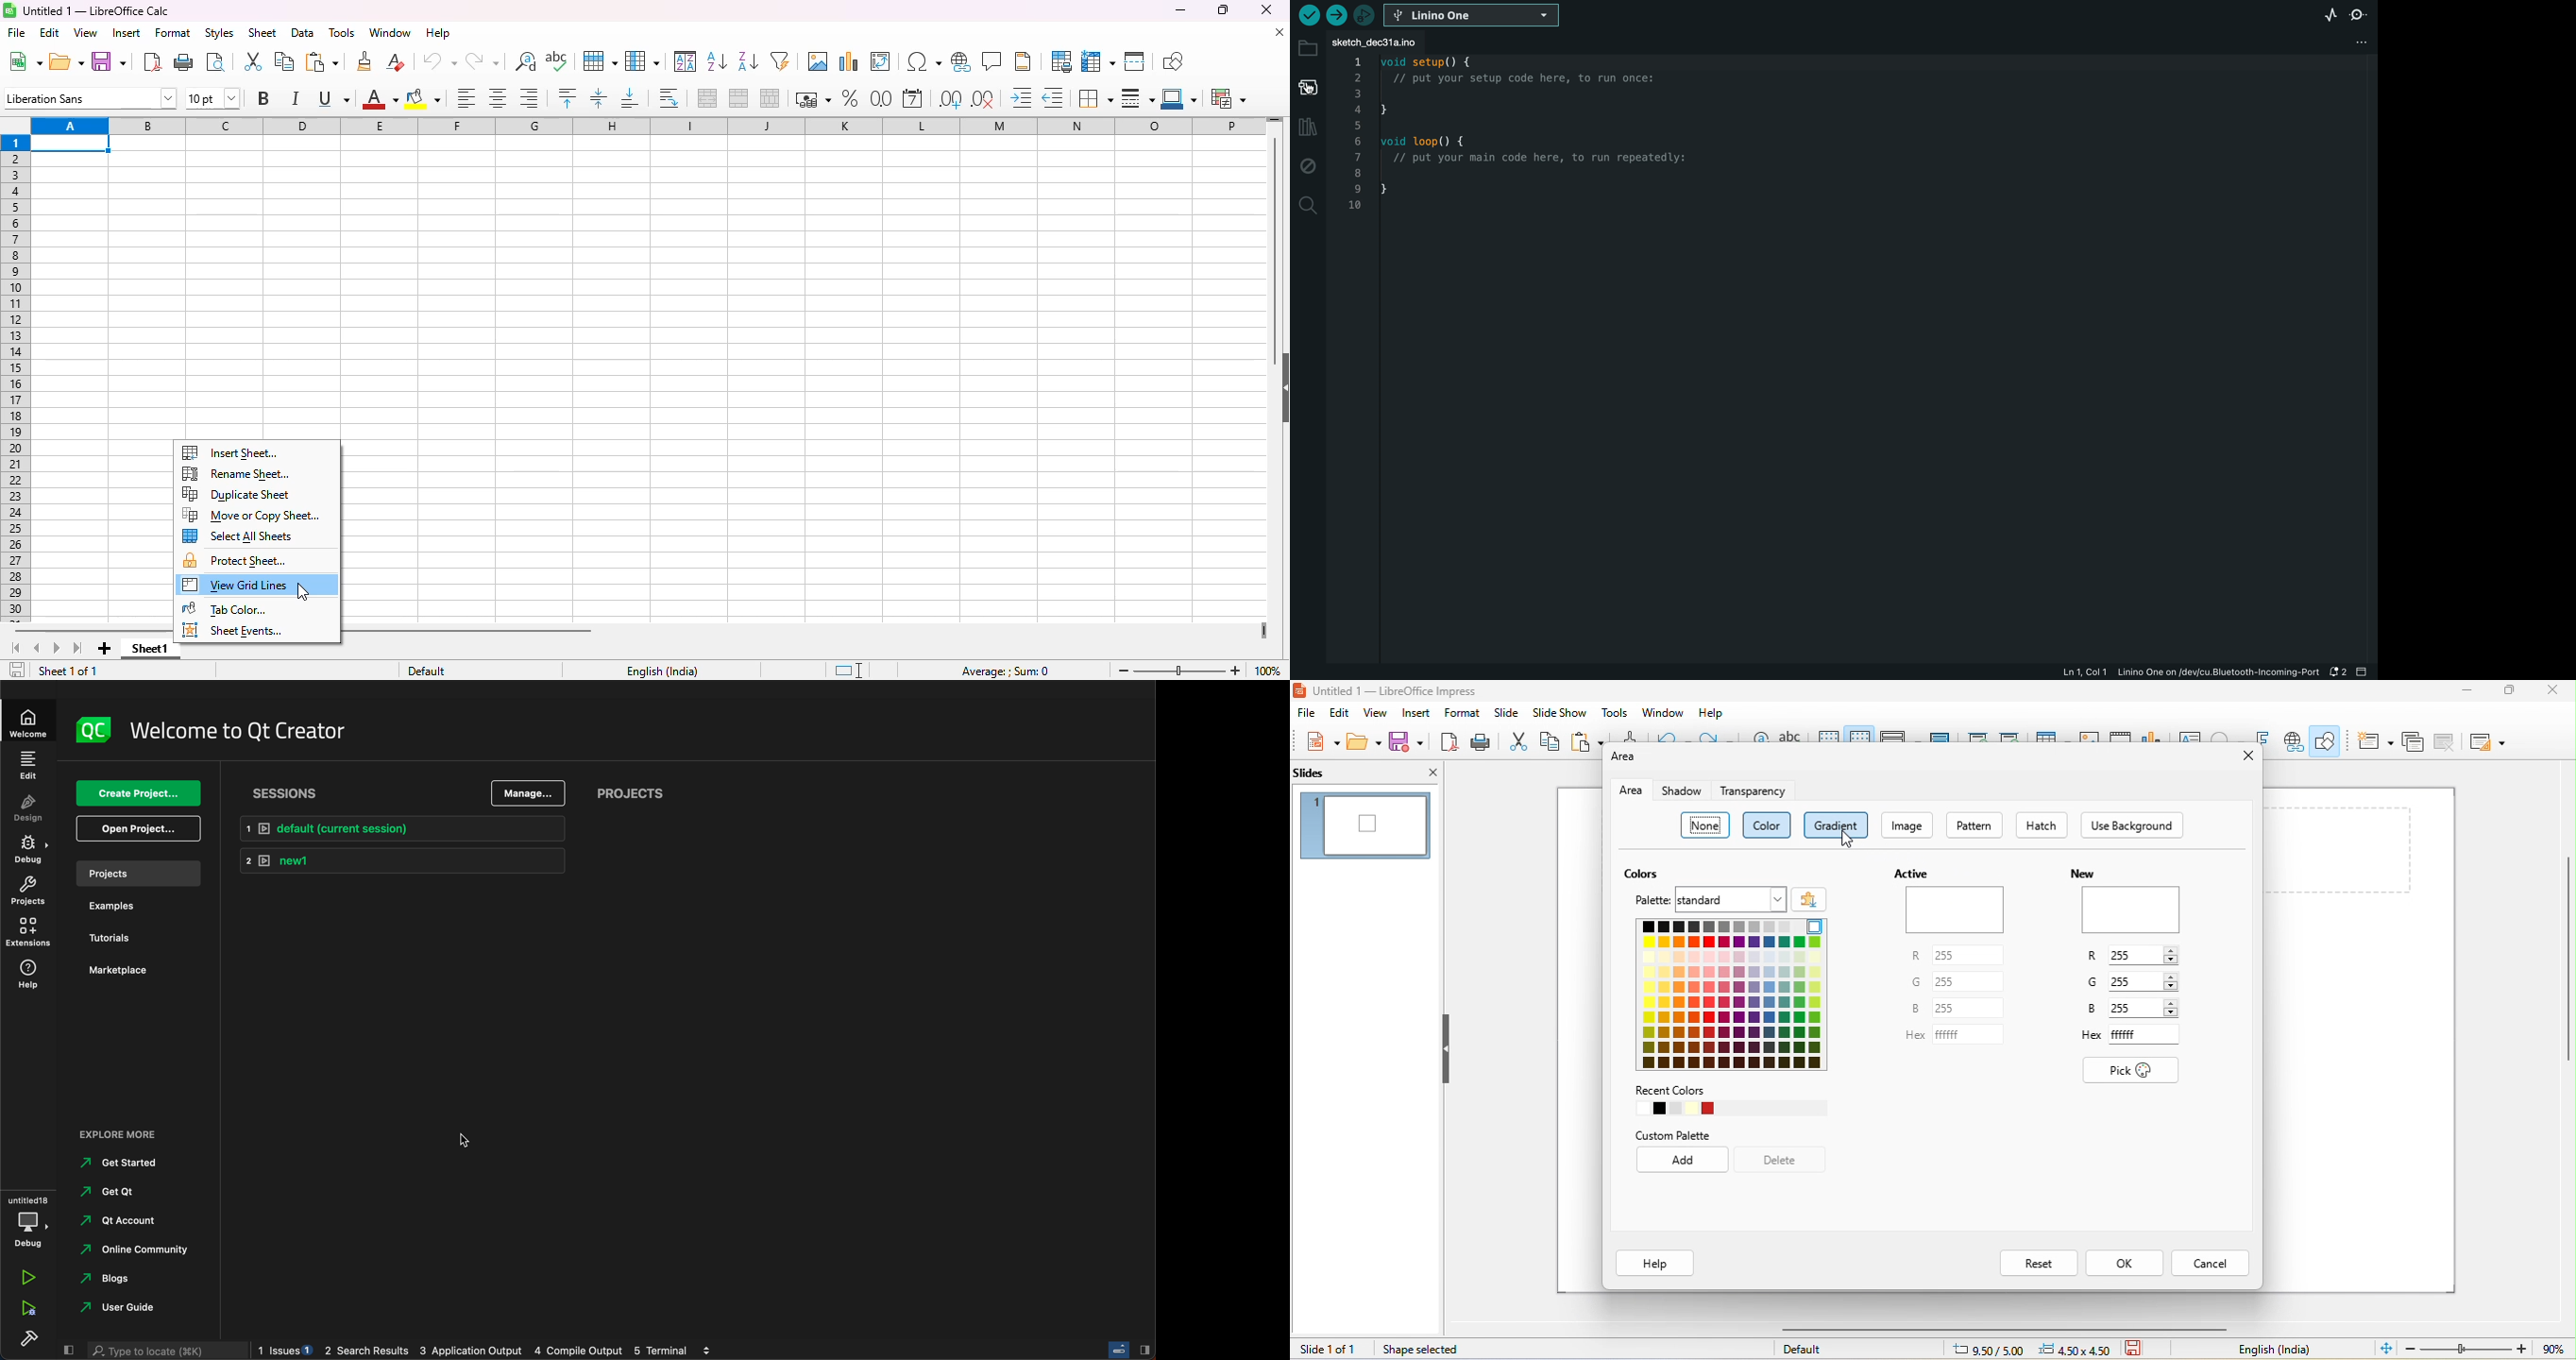  Describe the element at coordinates (1628, 757) in the screenshot. I see `area` at that location.